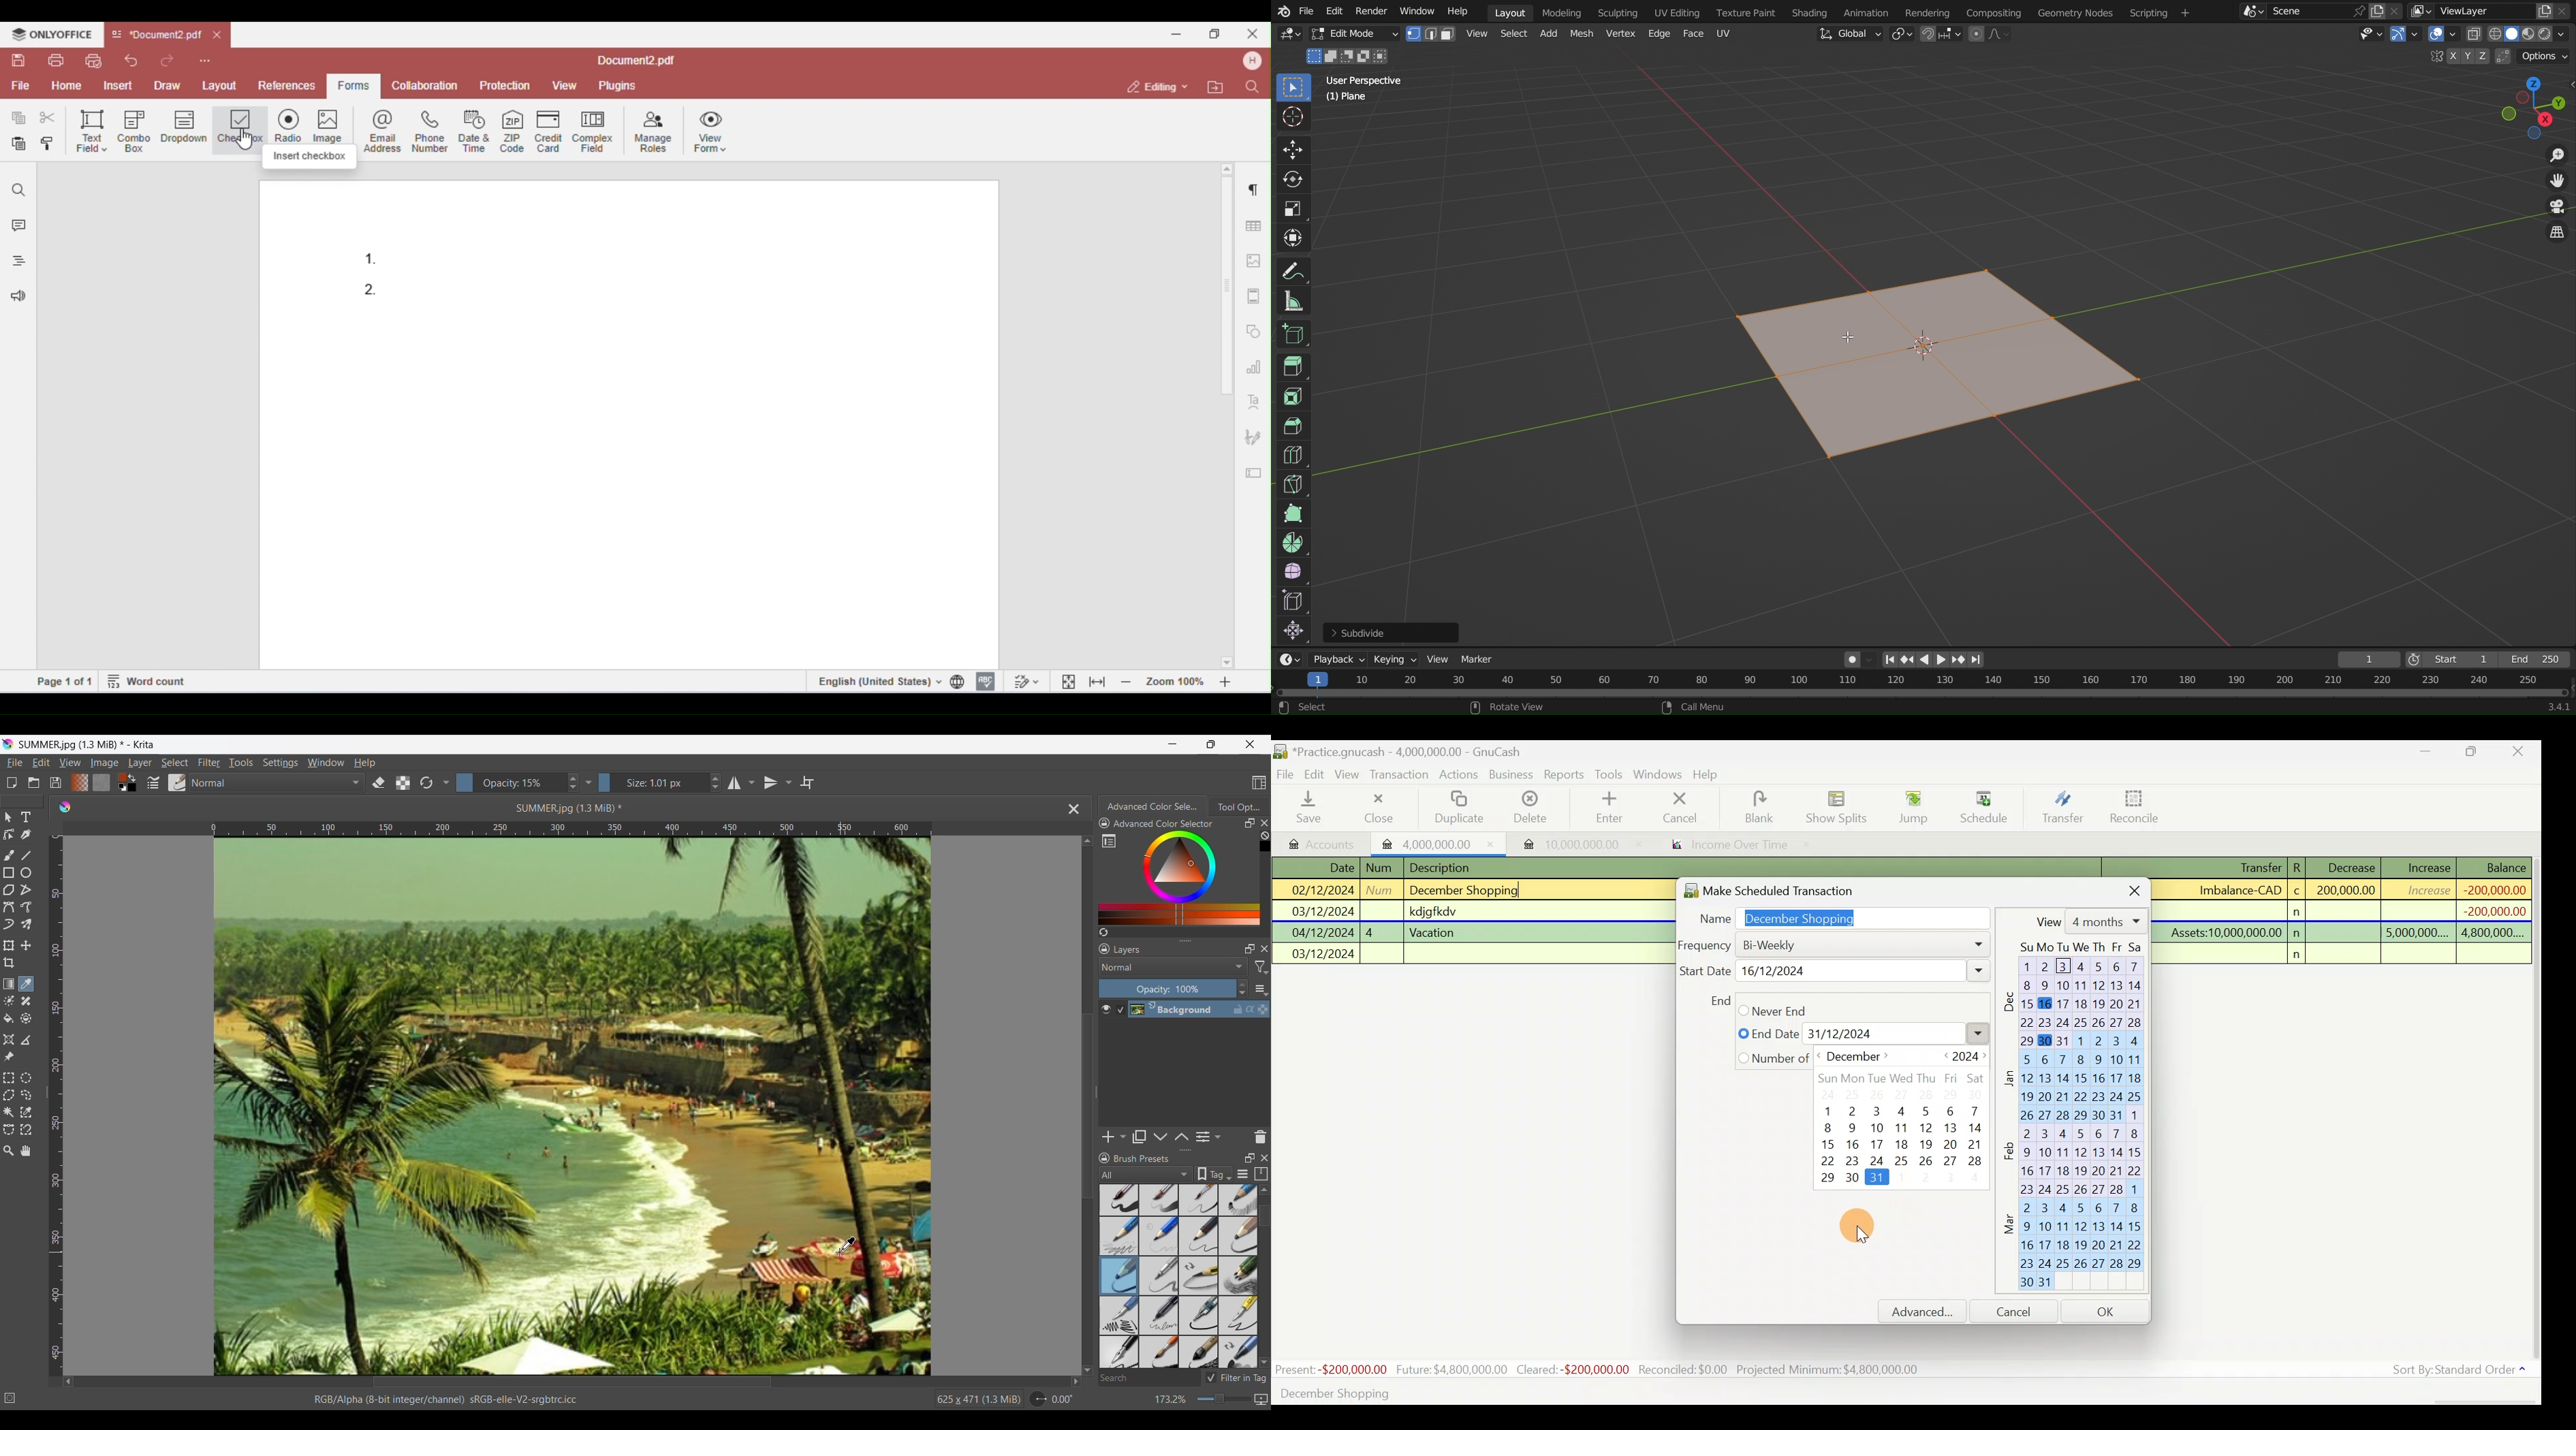 The height and width of the screenshot is (1456, 2576). What do you see at coordinates (572, 783) in the screenshot?
I see `Increase/Decrease Opacity` at bounding box center [572, 783].